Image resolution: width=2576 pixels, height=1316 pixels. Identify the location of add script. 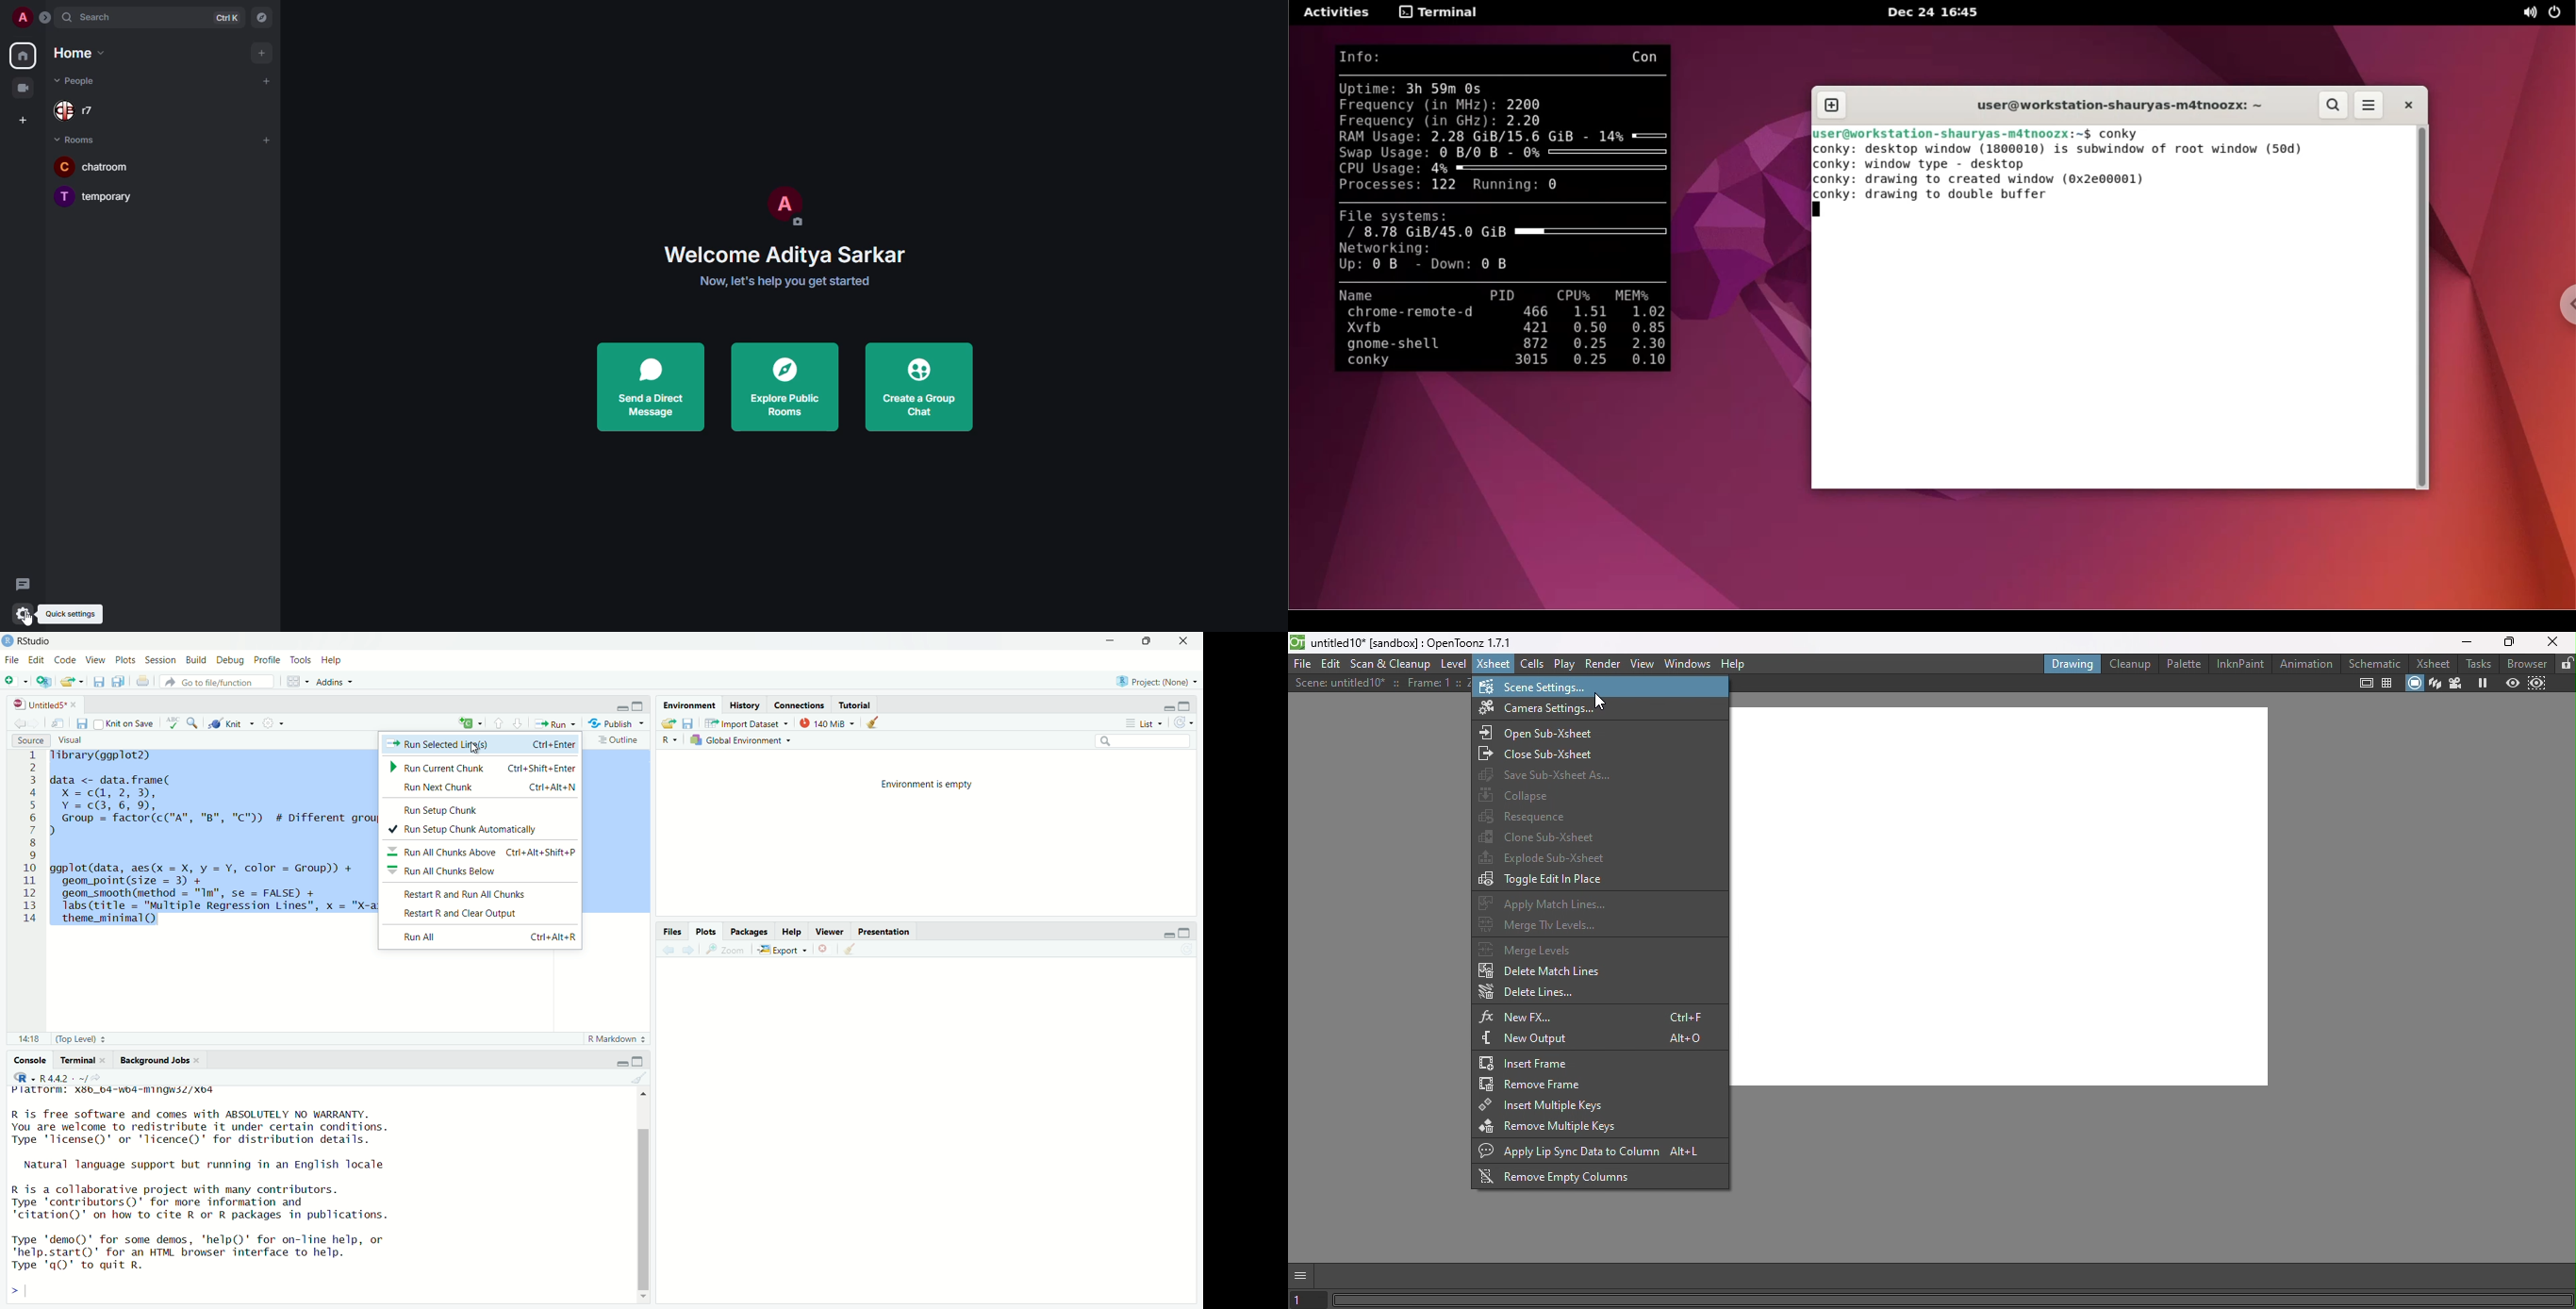
(43, 682).